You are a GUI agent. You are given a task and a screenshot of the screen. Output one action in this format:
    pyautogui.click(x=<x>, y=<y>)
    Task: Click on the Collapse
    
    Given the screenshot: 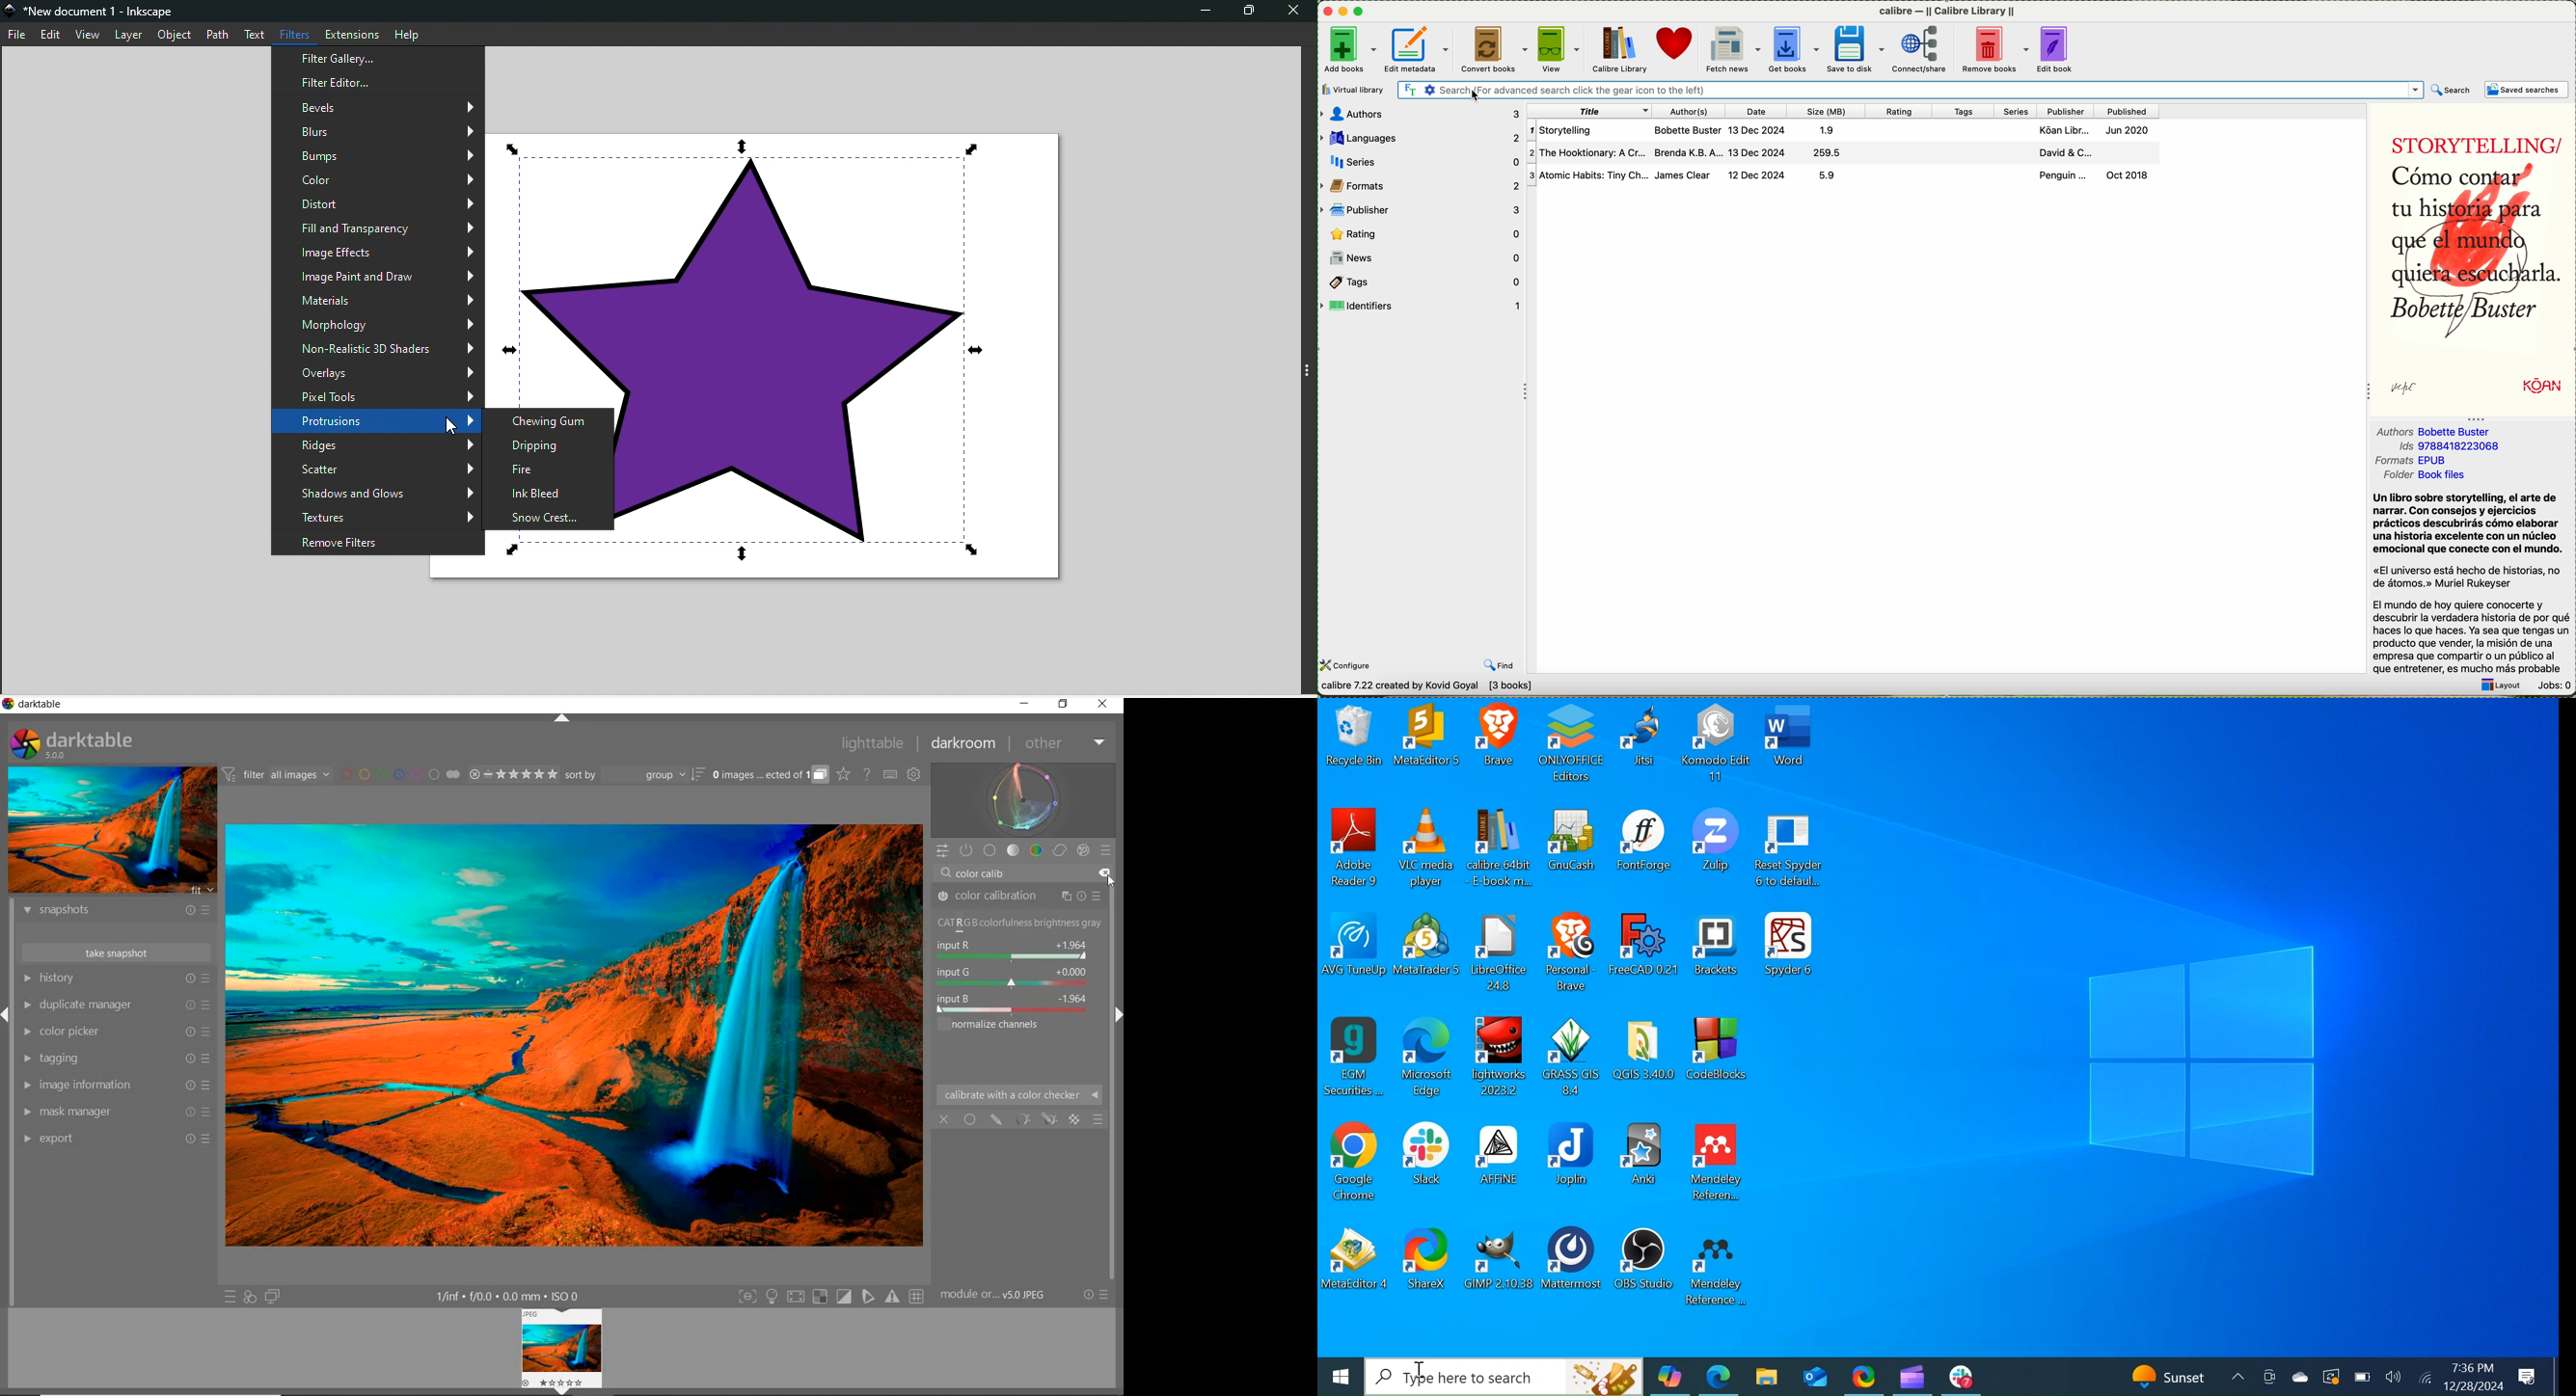 What is the action you would take?
    pyautogui.click(x=2476, y=418)
    